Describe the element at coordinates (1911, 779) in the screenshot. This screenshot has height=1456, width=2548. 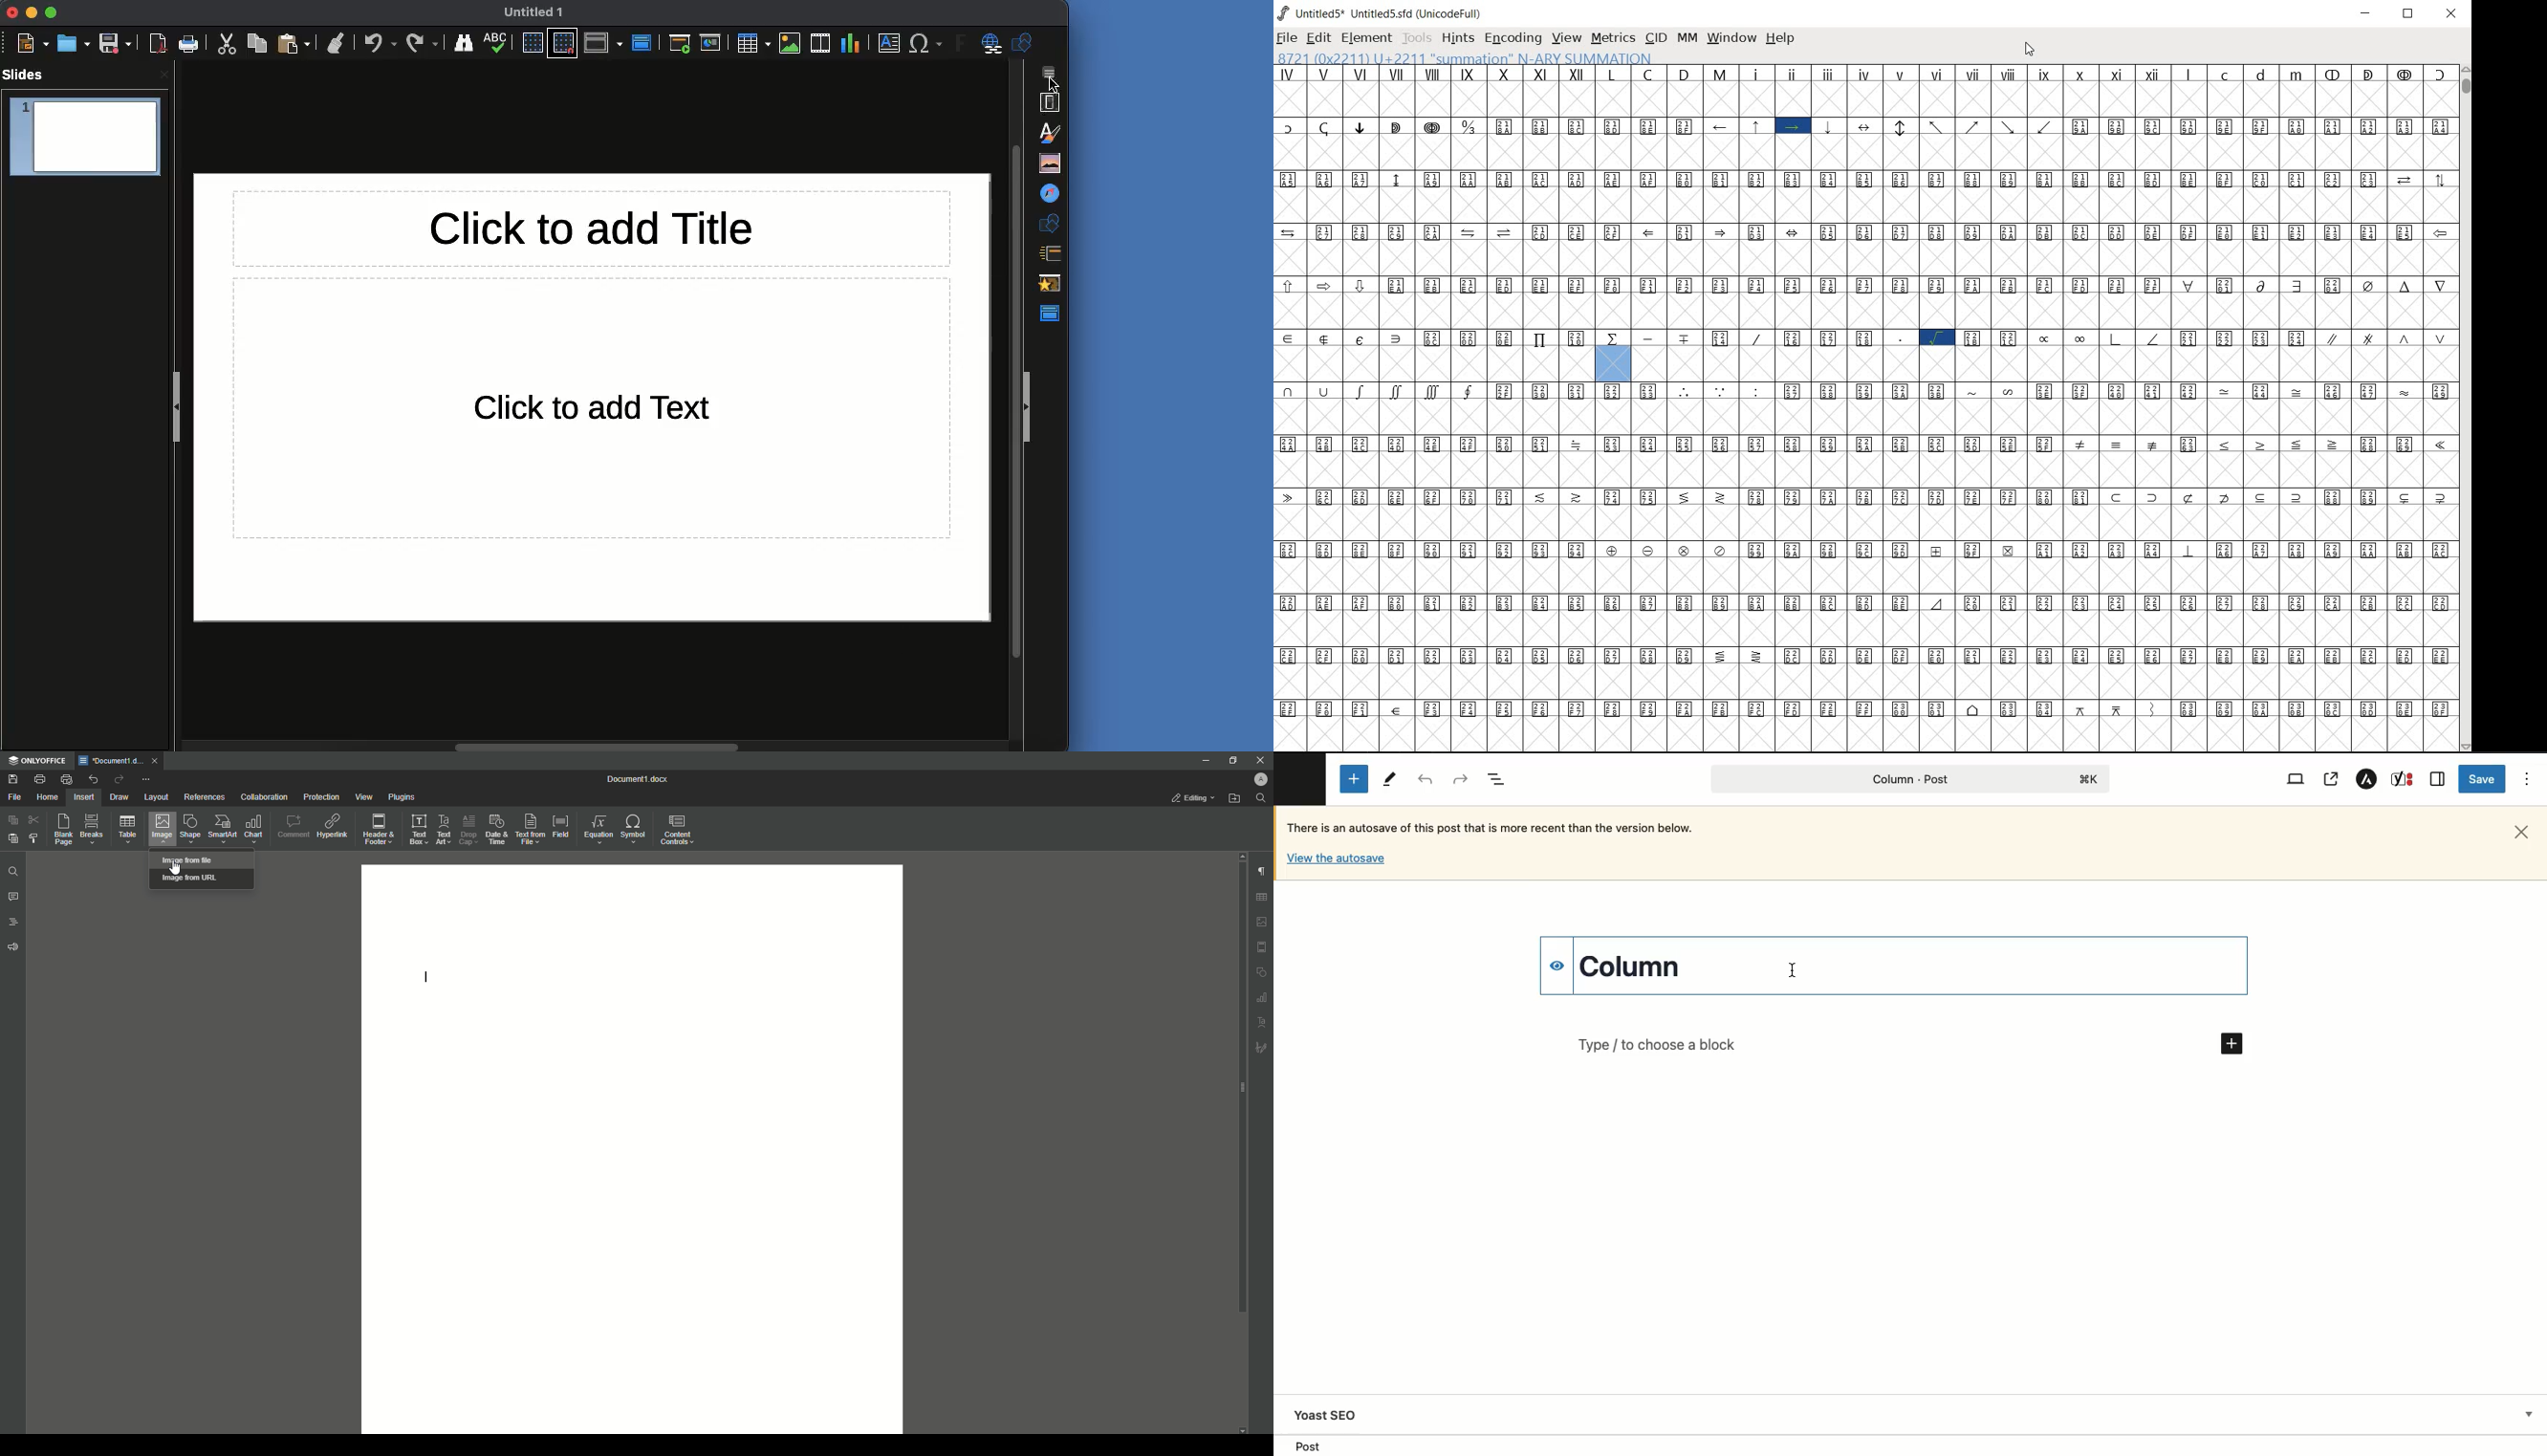
I see `Post` at that location.